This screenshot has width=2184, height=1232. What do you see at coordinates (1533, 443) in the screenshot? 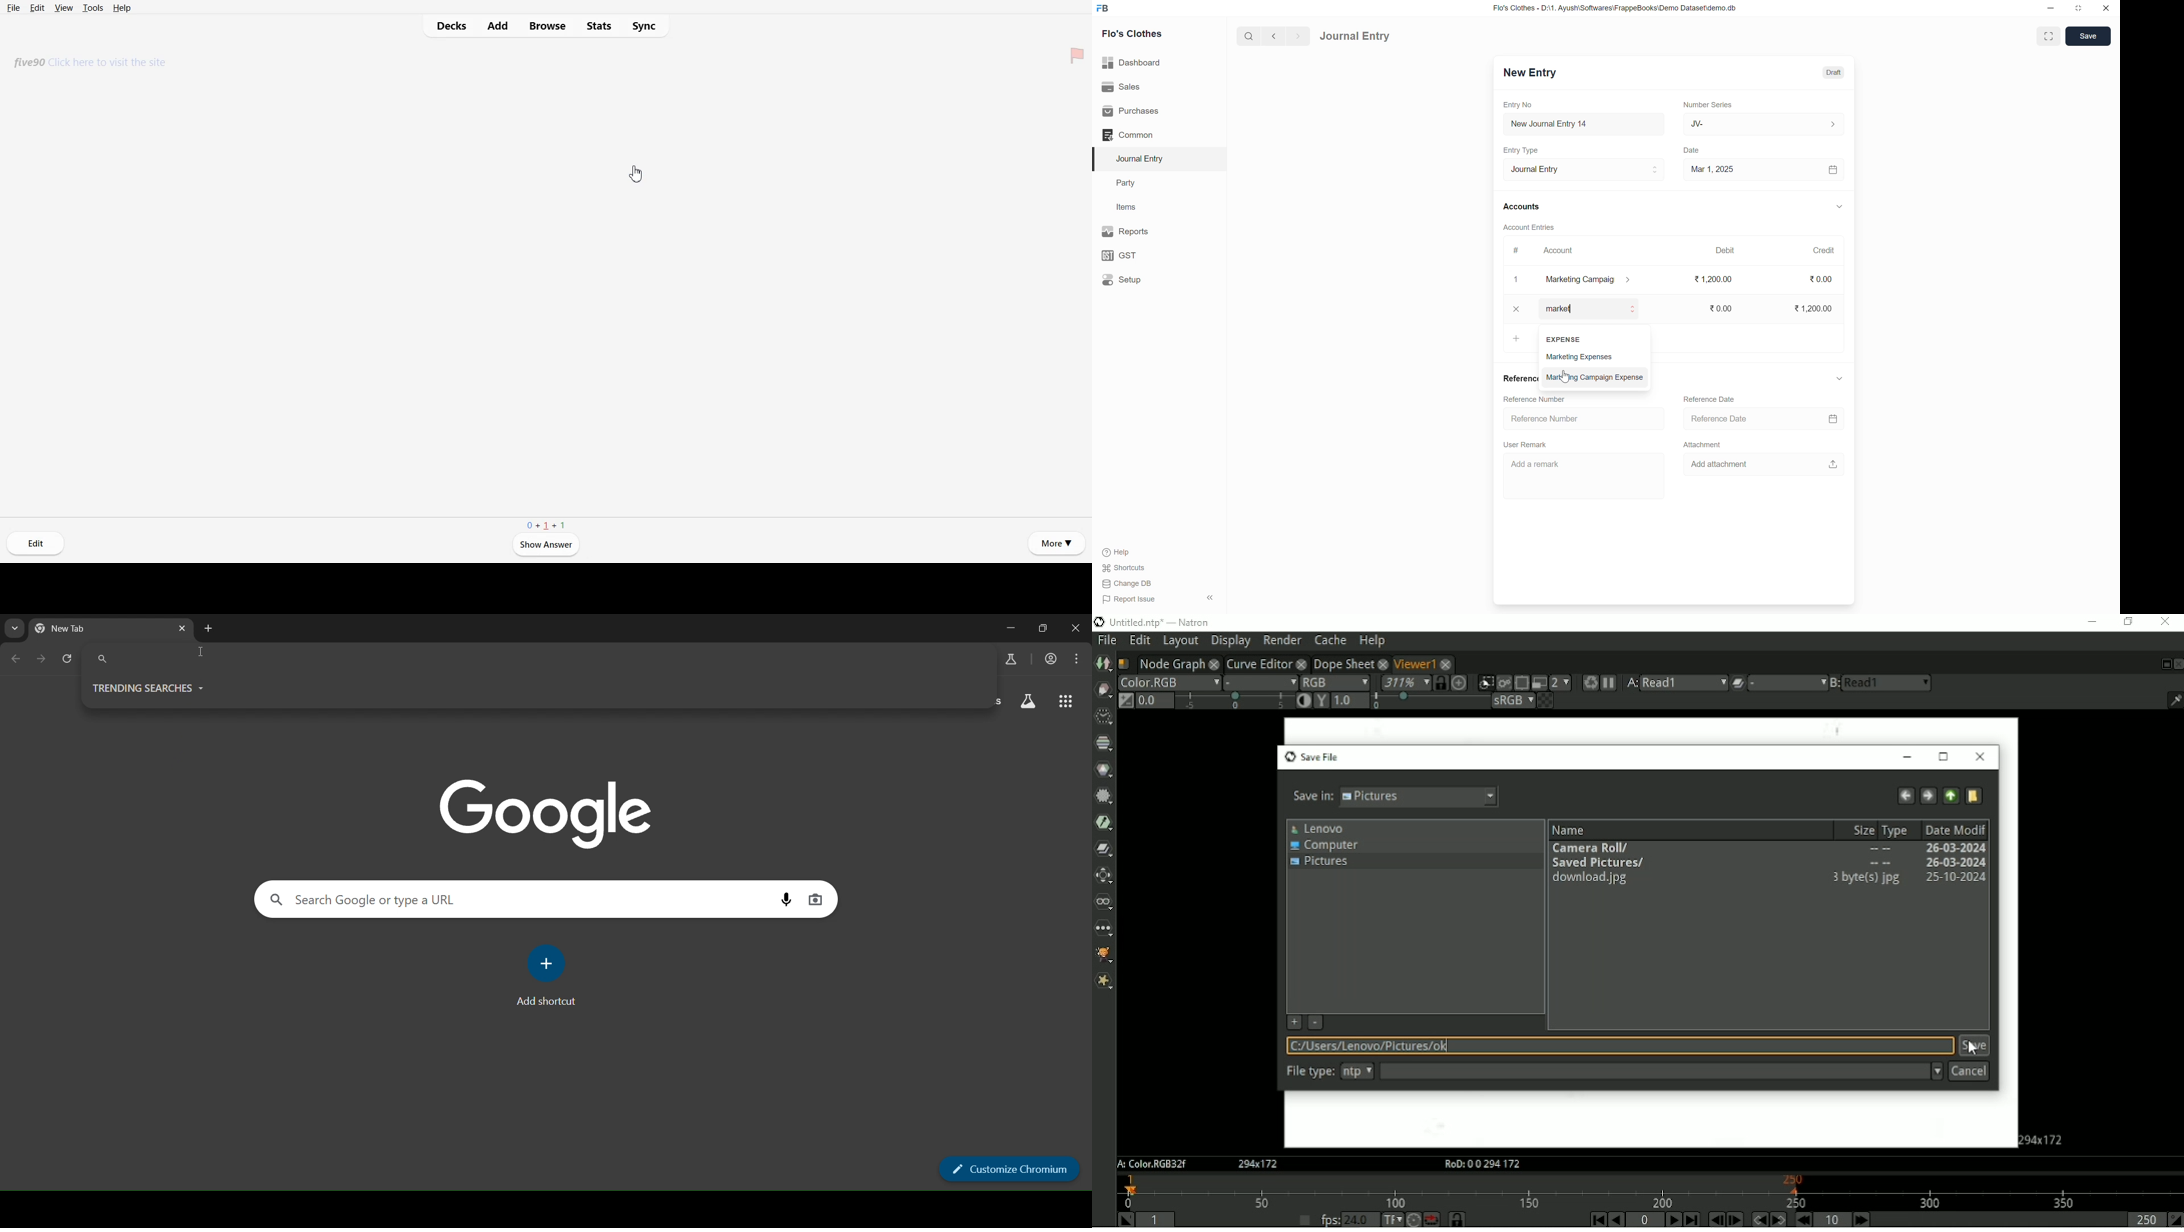
I see `User Remark` at bounding box center [1533, 443].